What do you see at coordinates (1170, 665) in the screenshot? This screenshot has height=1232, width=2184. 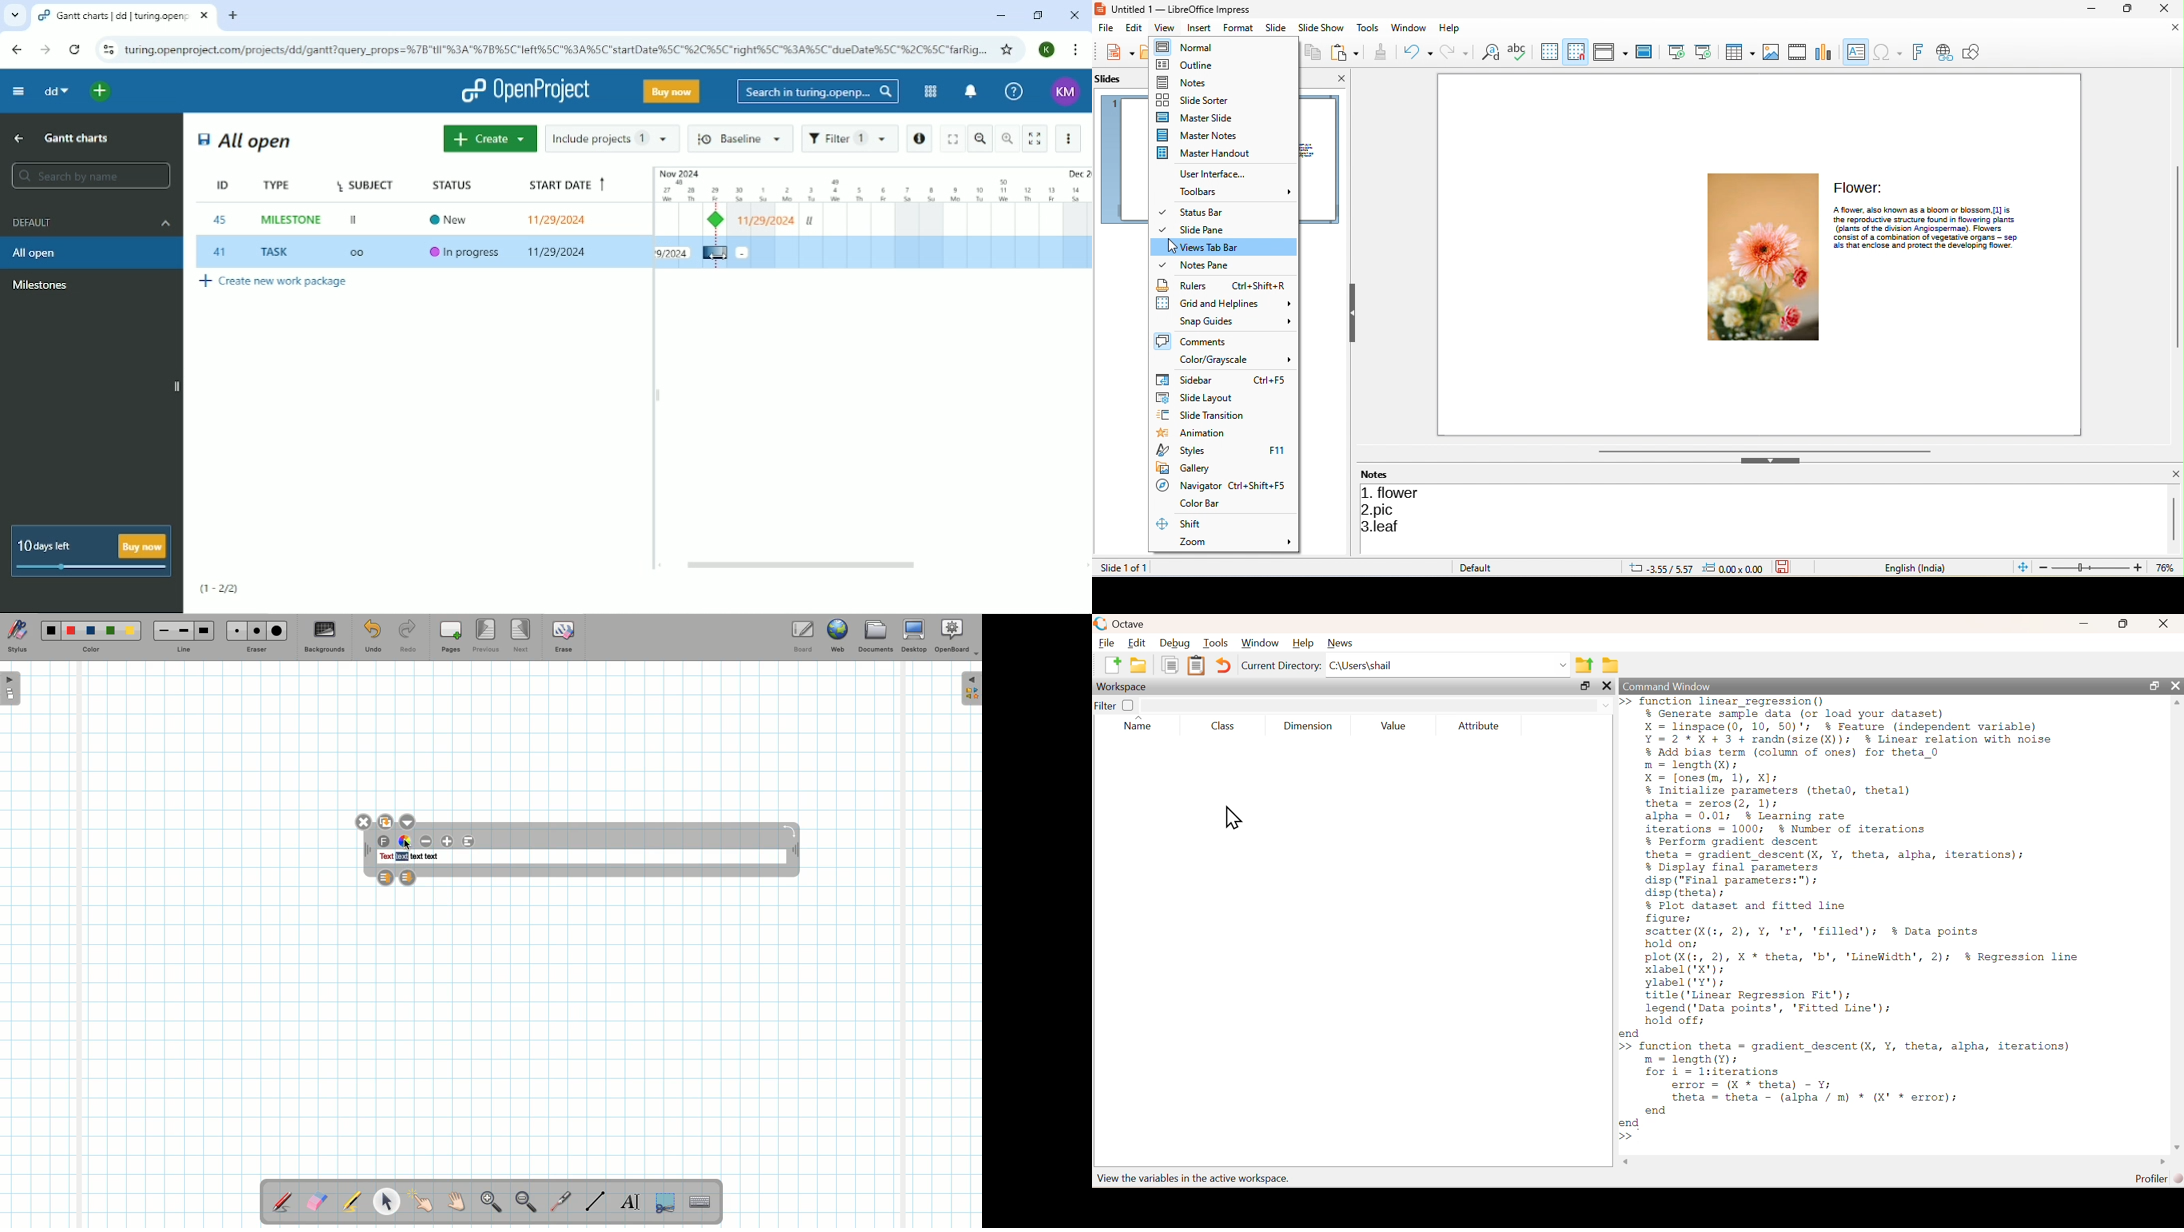 I see `document` at bounding box center [1170, 665].